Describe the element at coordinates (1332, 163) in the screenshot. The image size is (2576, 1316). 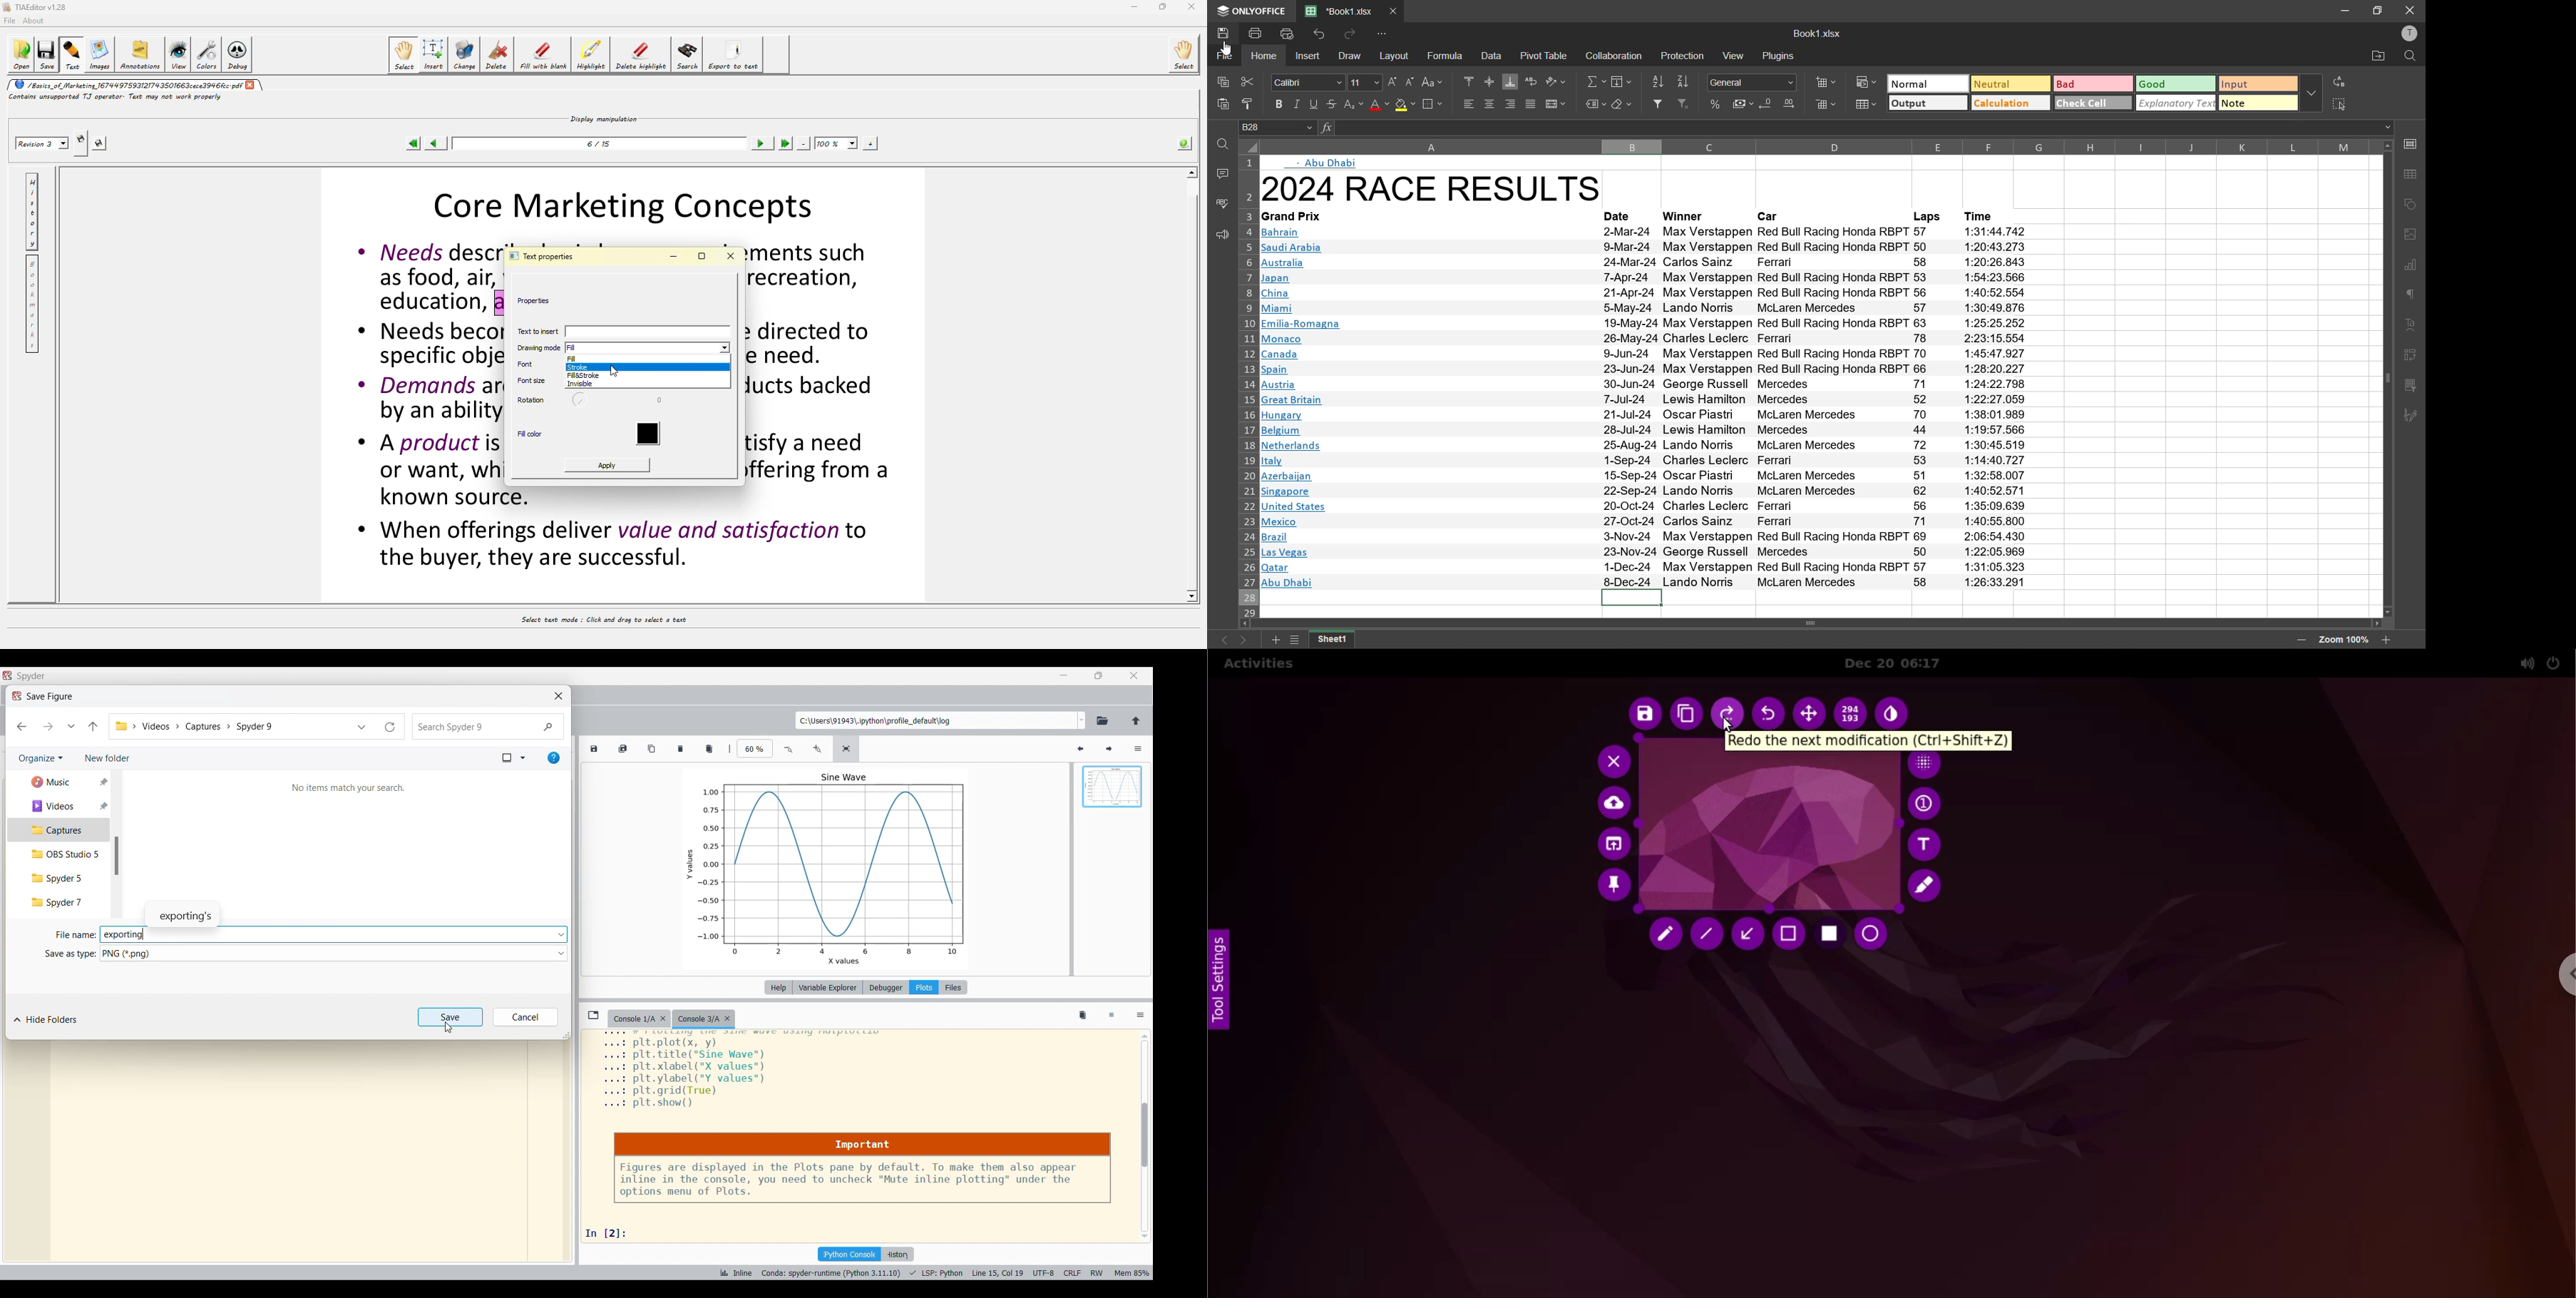
I see `- Abu Dhabi` at that location.